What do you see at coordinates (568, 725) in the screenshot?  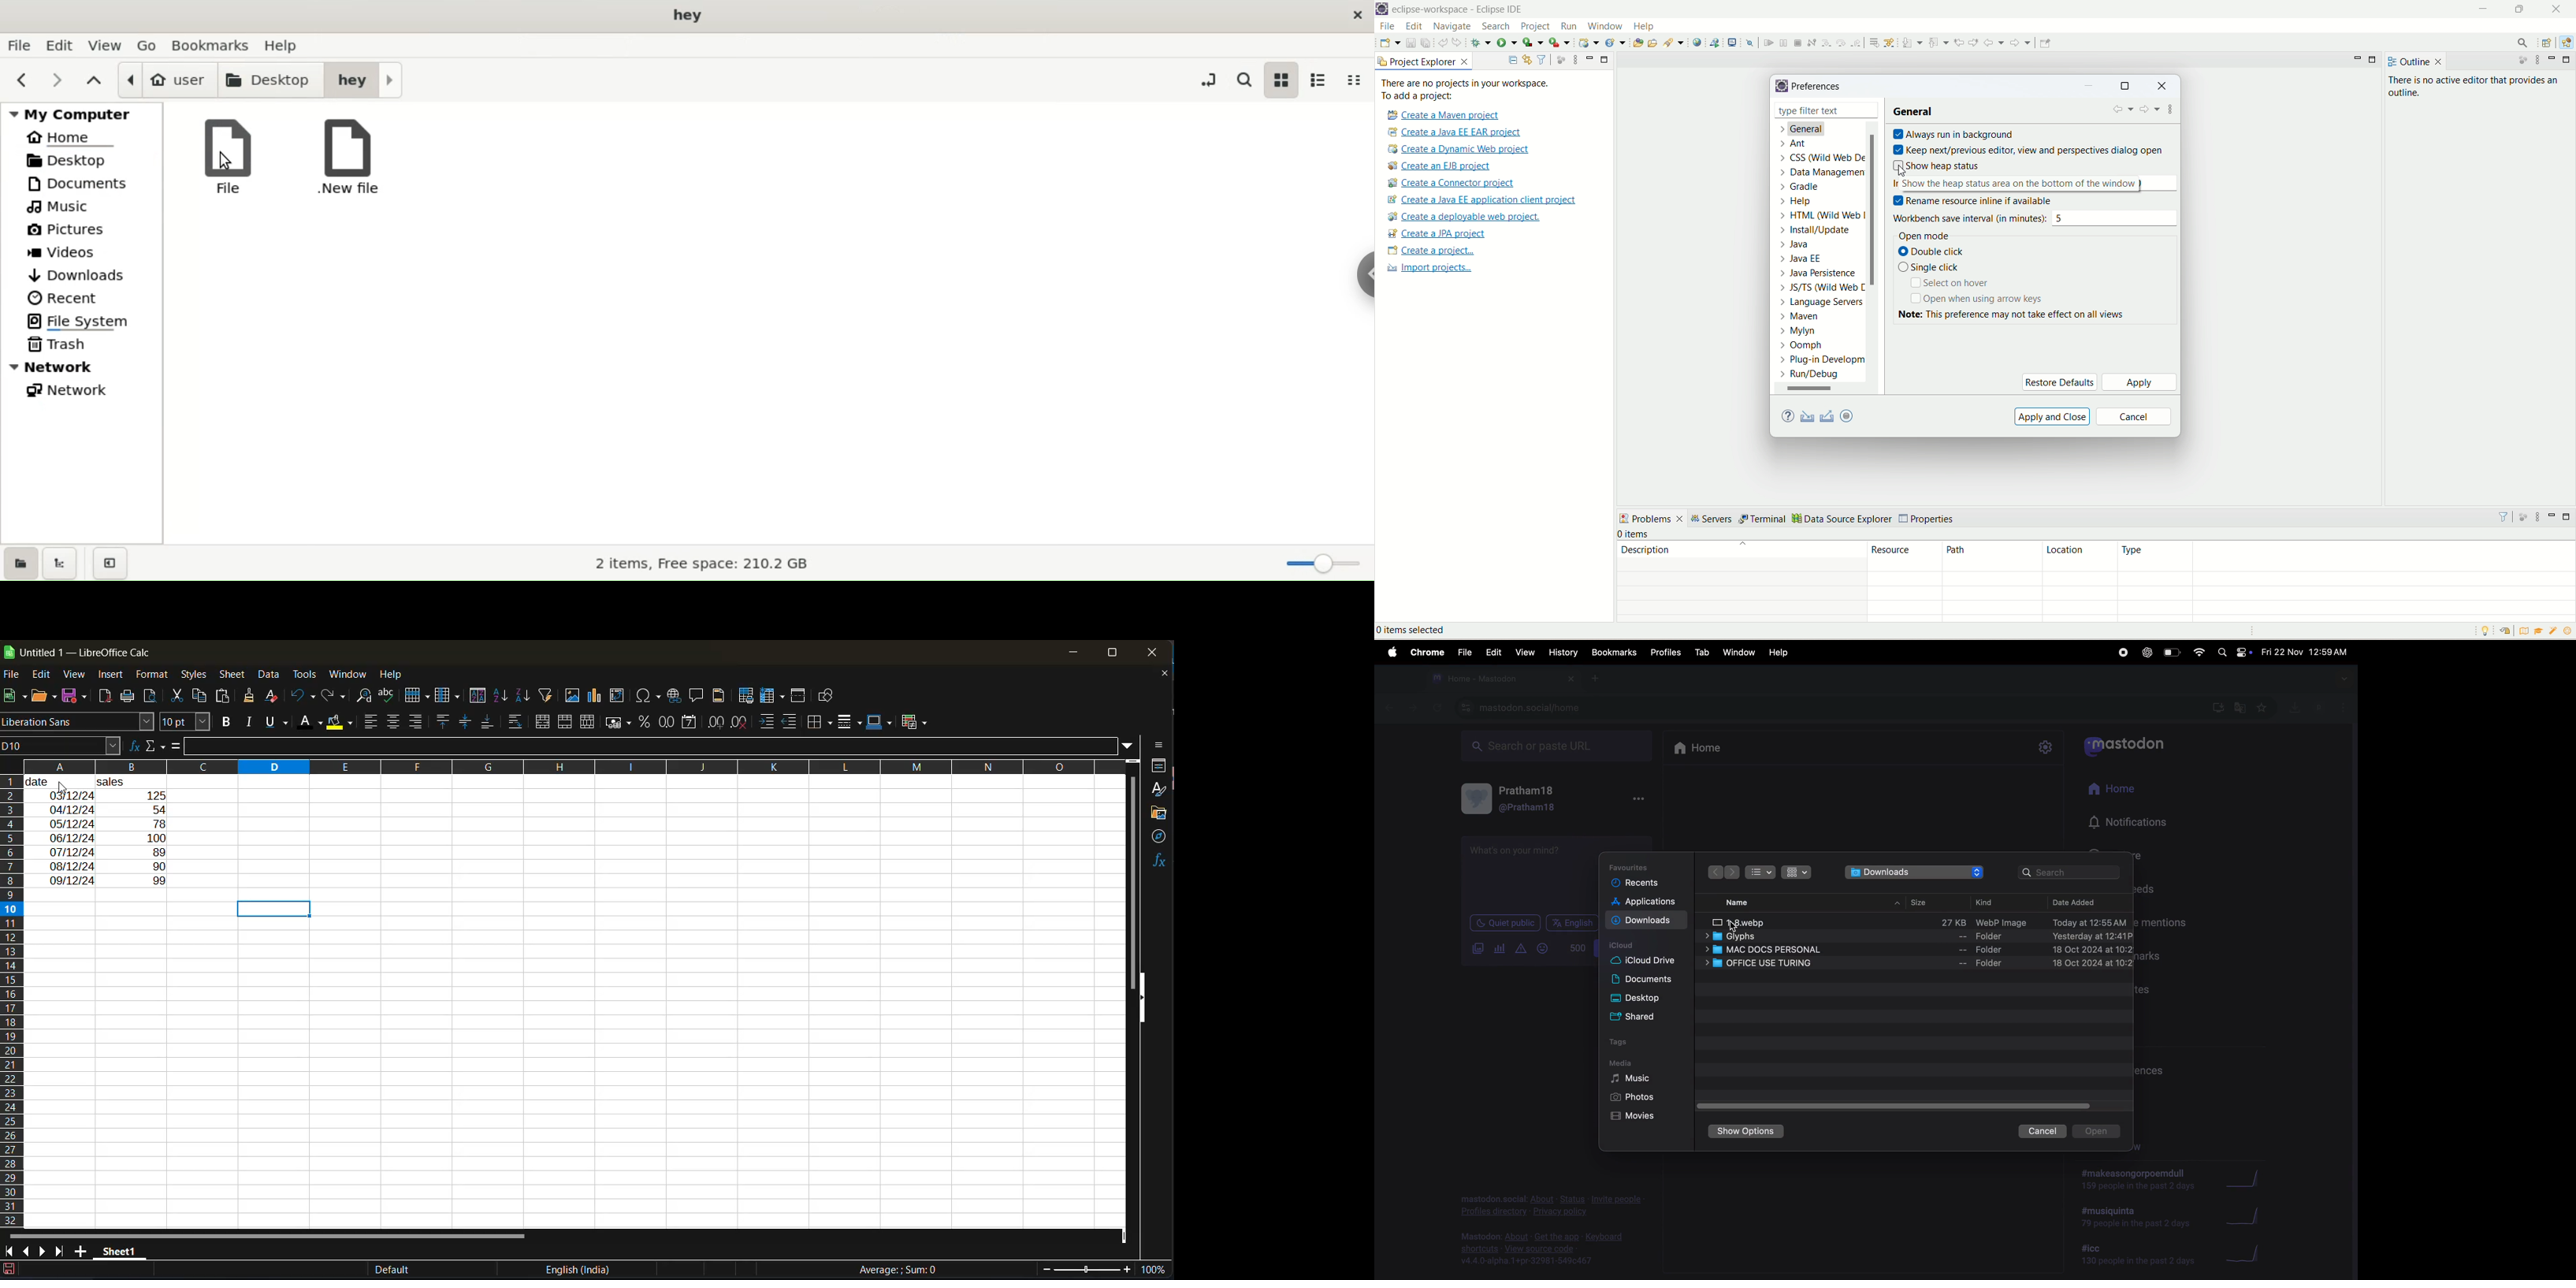 I see `merge cells` at bounding box center [568, 725].